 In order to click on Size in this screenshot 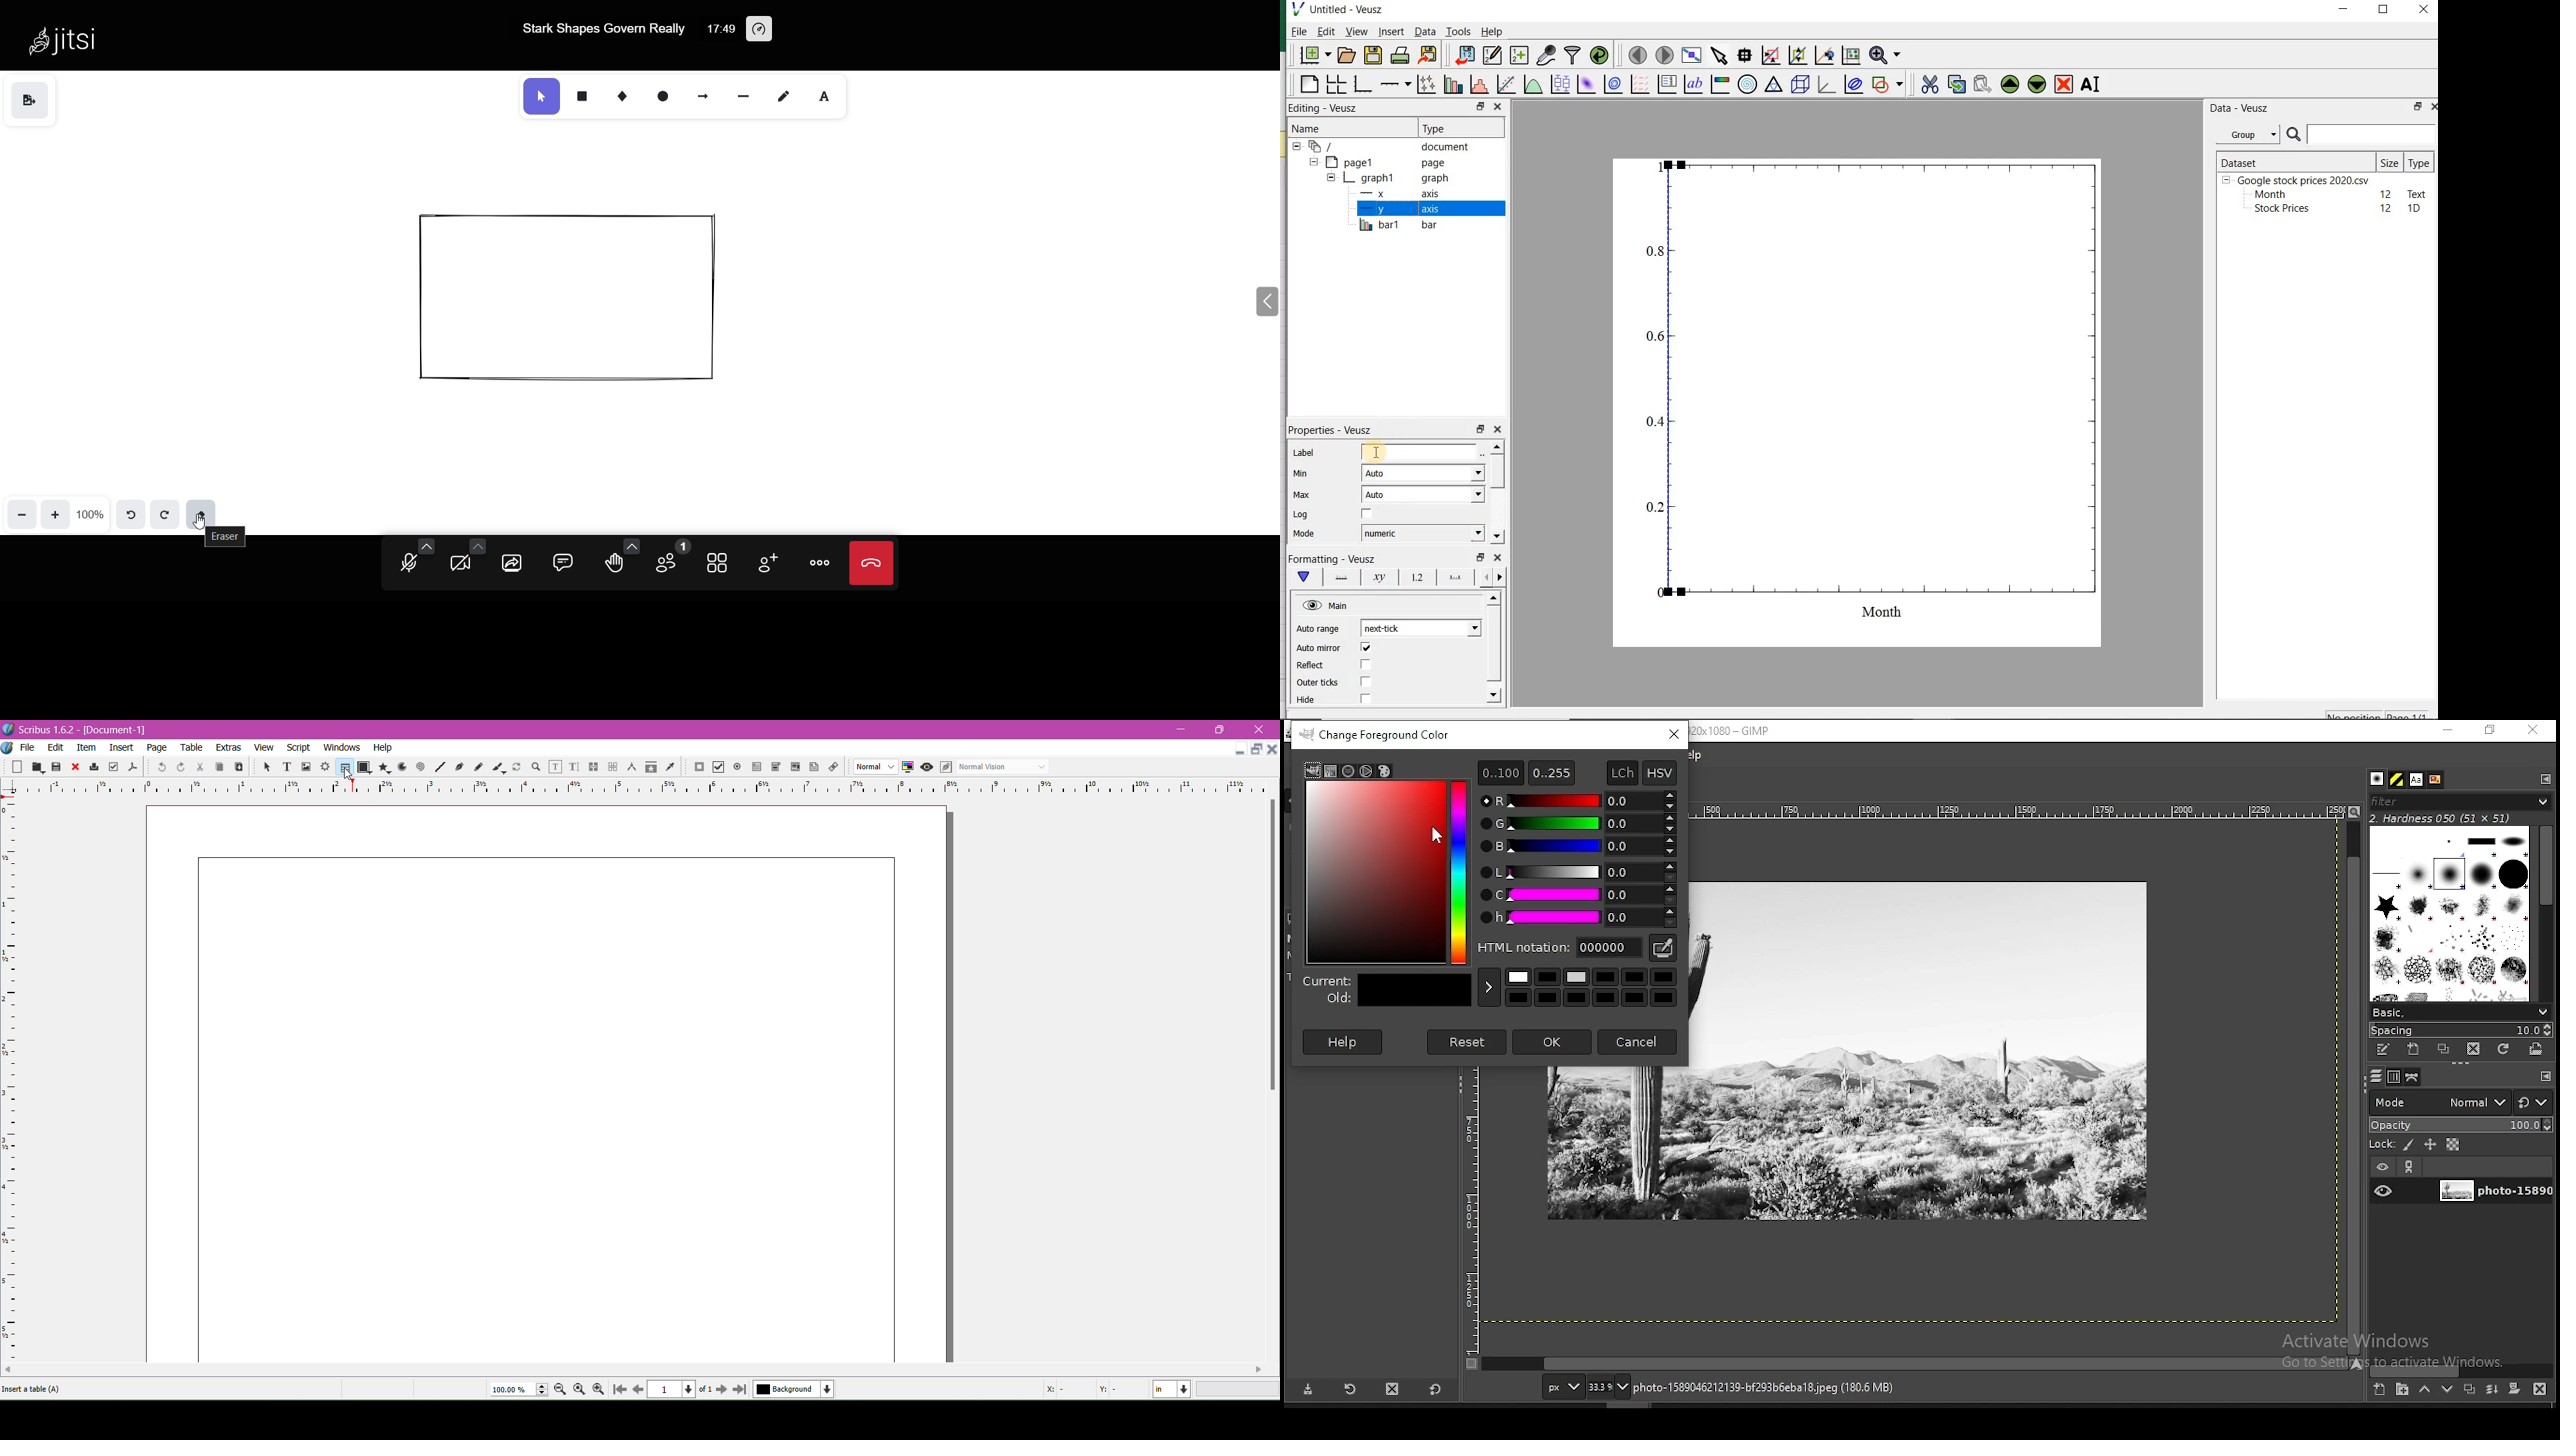, I will do `click(2390, 161)`.